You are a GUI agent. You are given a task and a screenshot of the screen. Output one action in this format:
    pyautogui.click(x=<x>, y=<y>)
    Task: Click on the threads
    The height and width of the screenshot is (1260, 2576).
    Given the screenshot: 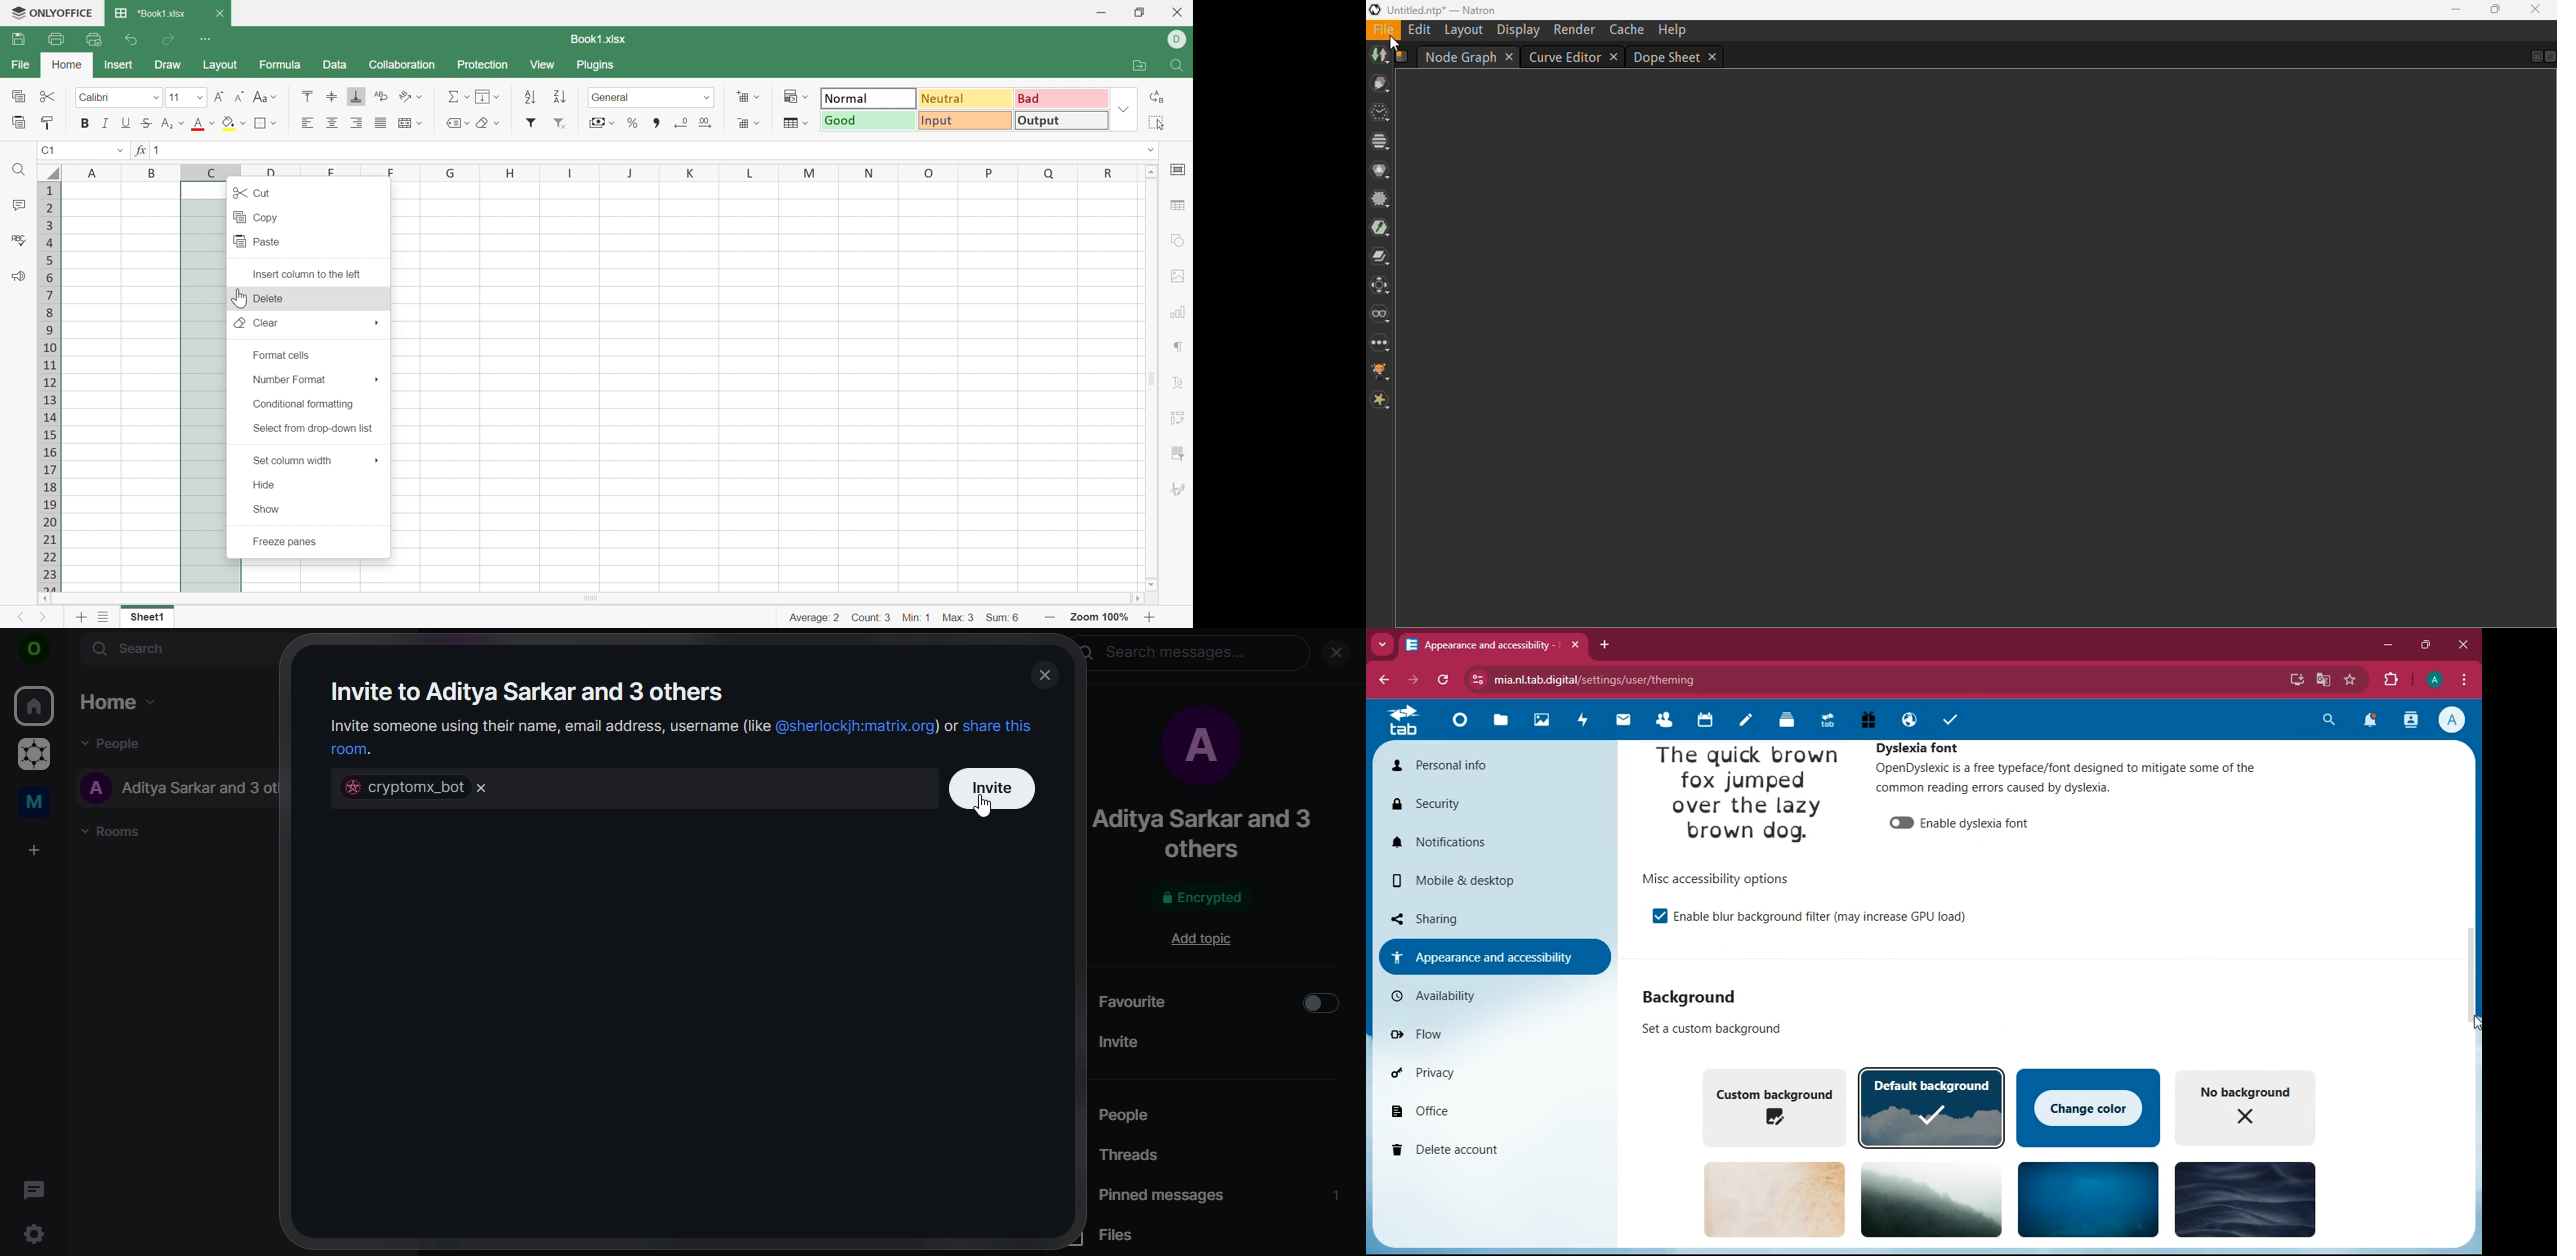 What is the action you would take?
    pyautogui.click(x=1134, y=1157)
    